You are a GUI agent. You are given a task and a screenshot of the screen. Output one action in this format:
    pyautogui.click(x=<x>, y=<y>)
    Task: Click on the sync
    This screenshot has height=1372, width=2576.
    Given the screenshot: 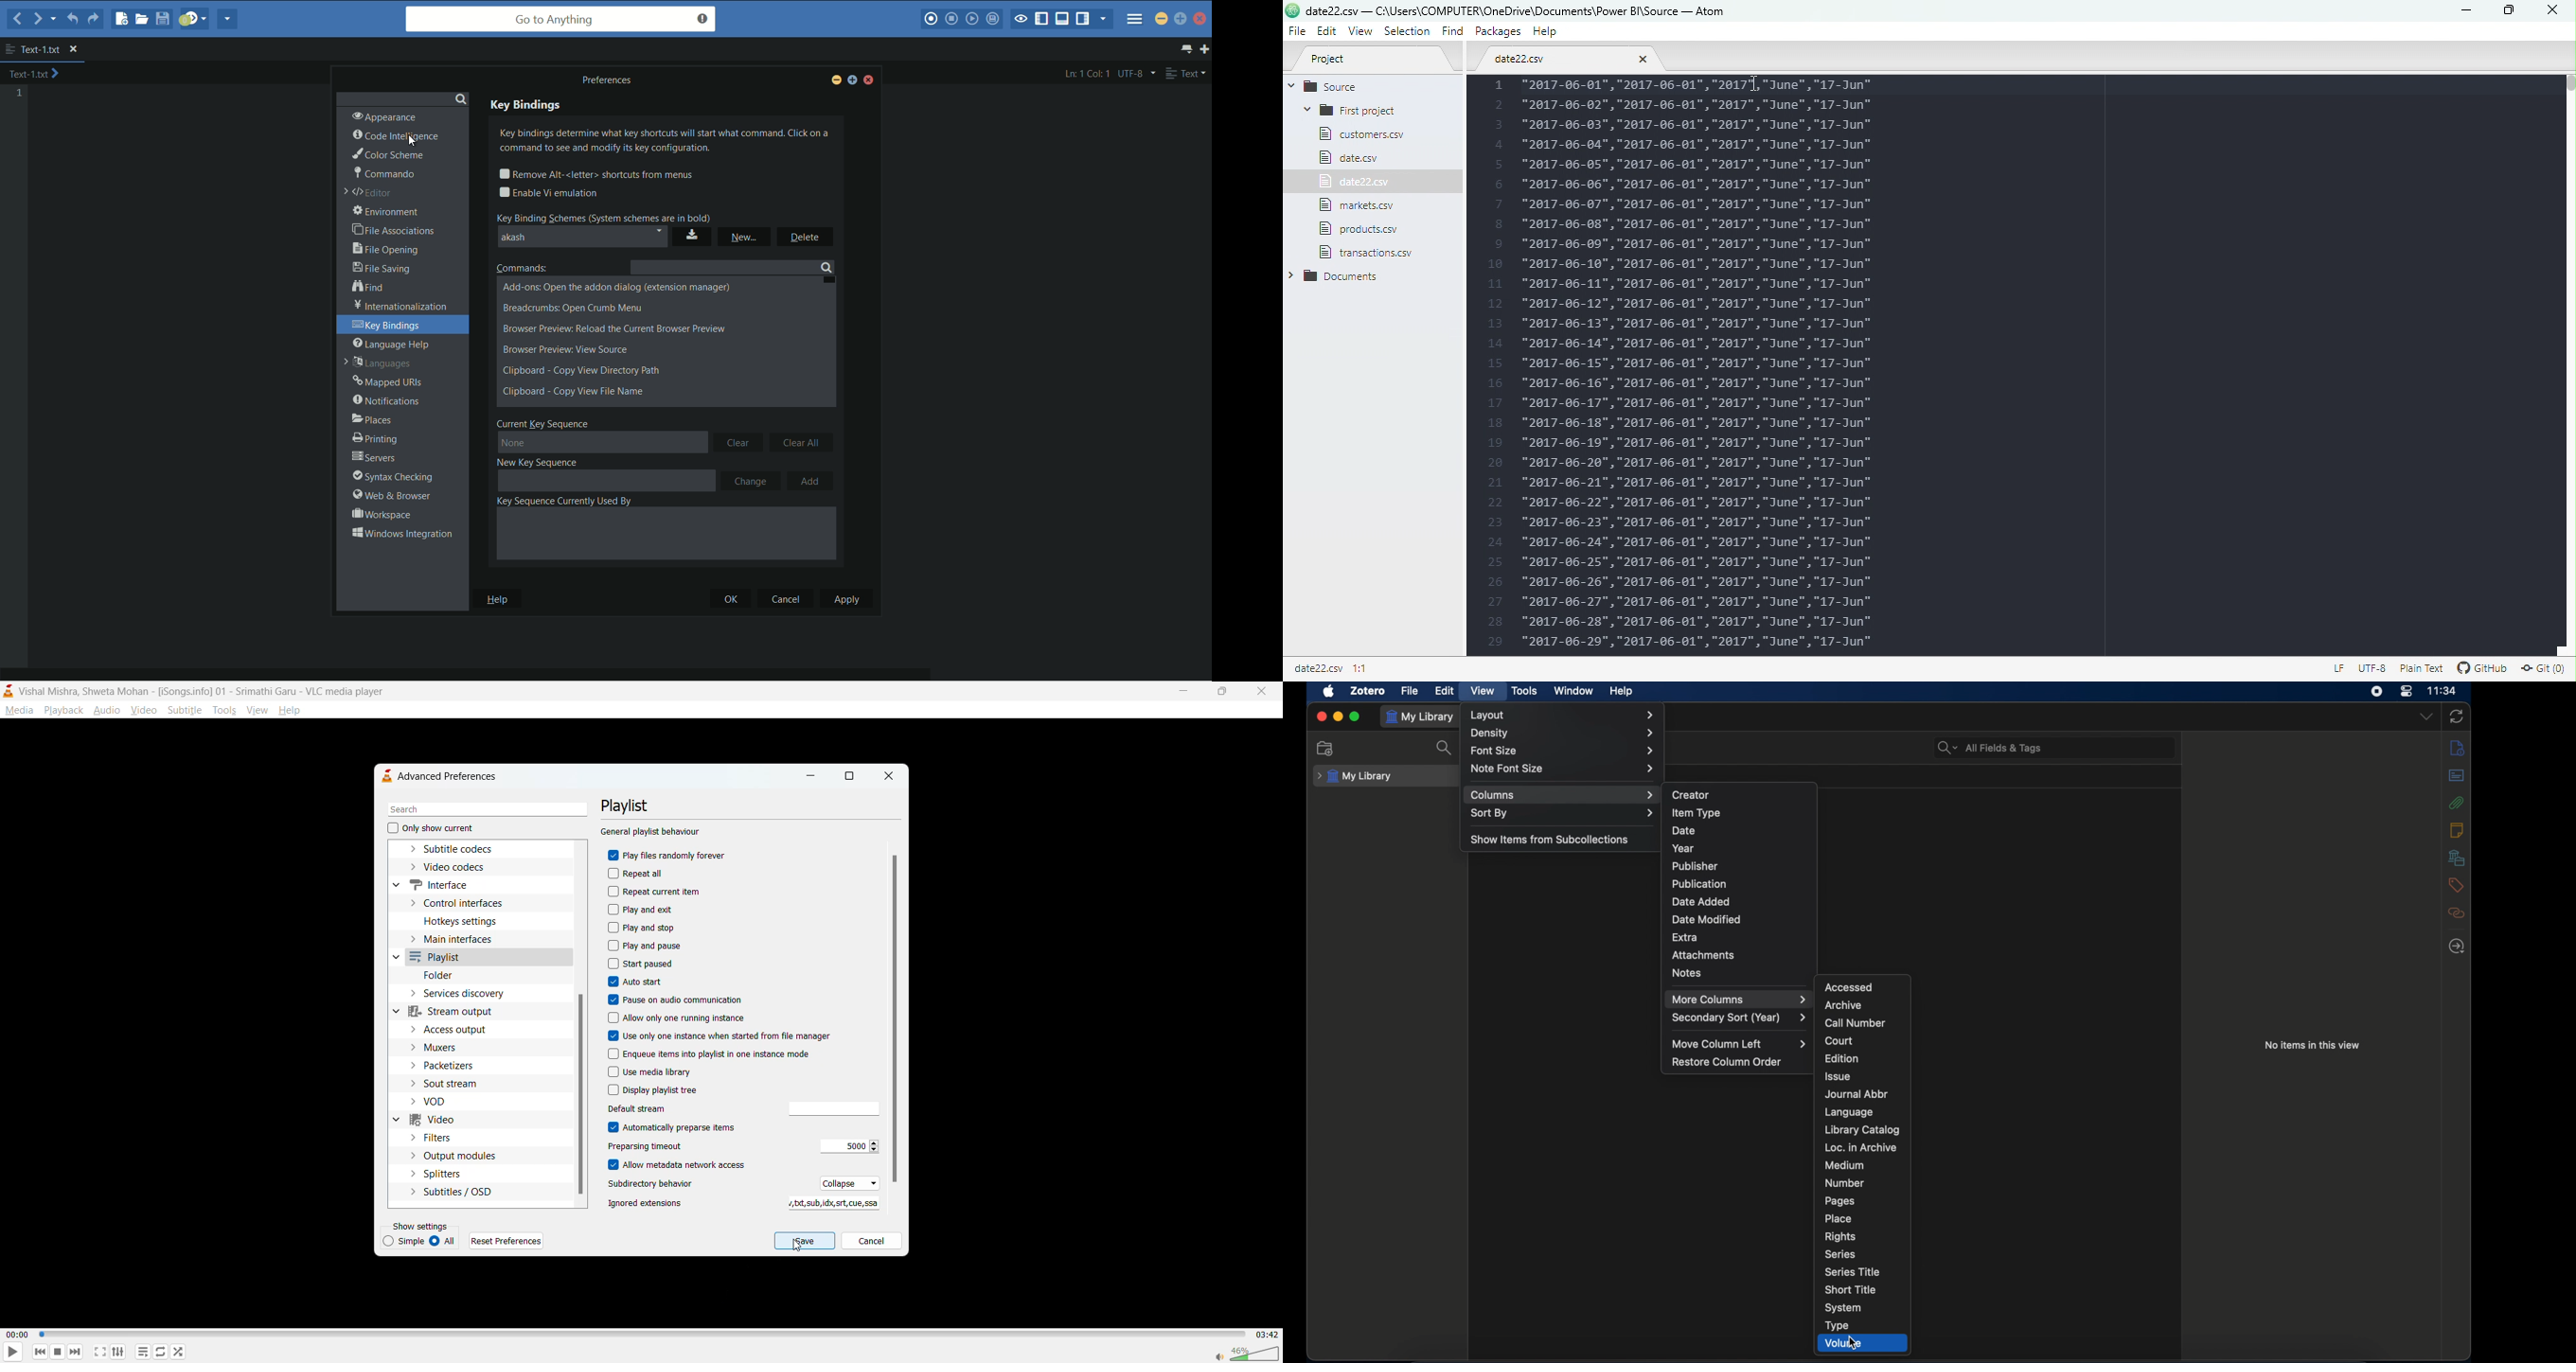 What is the action you would take?
    pyautogui.click(x=2456, y=716)
    